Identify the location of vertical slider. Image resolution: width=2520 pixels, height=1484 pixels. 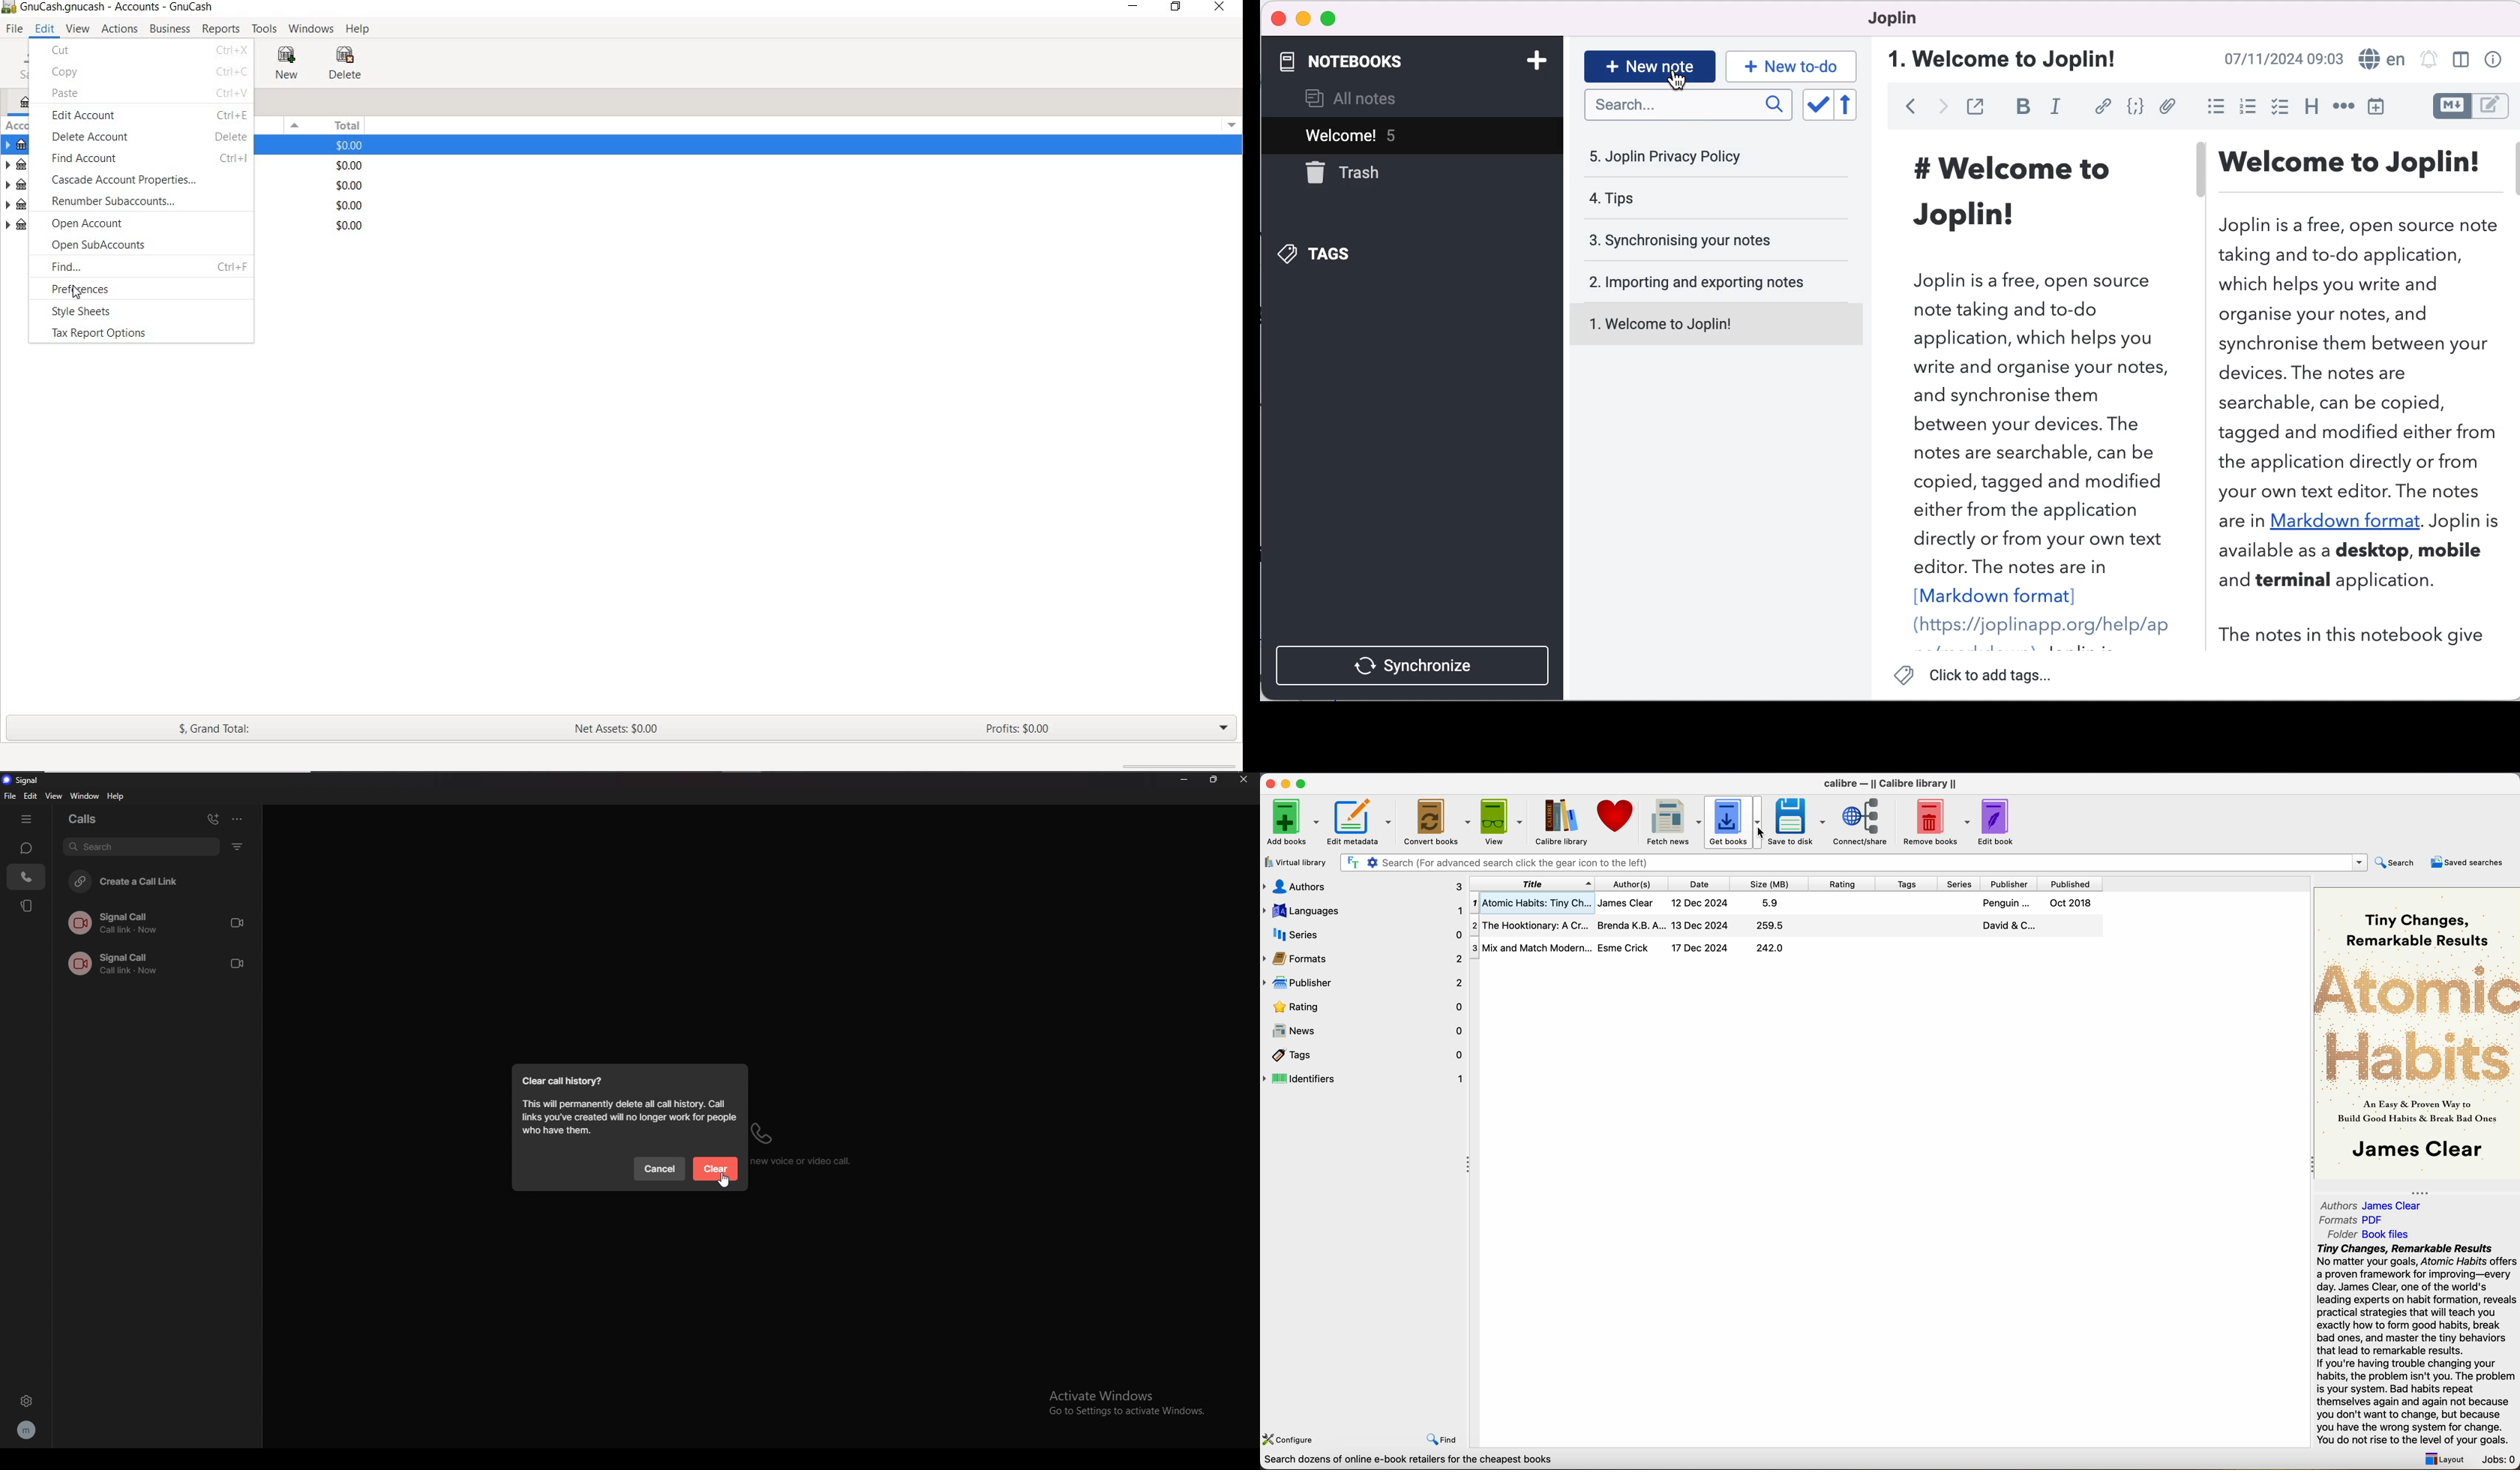
(2202, 173).